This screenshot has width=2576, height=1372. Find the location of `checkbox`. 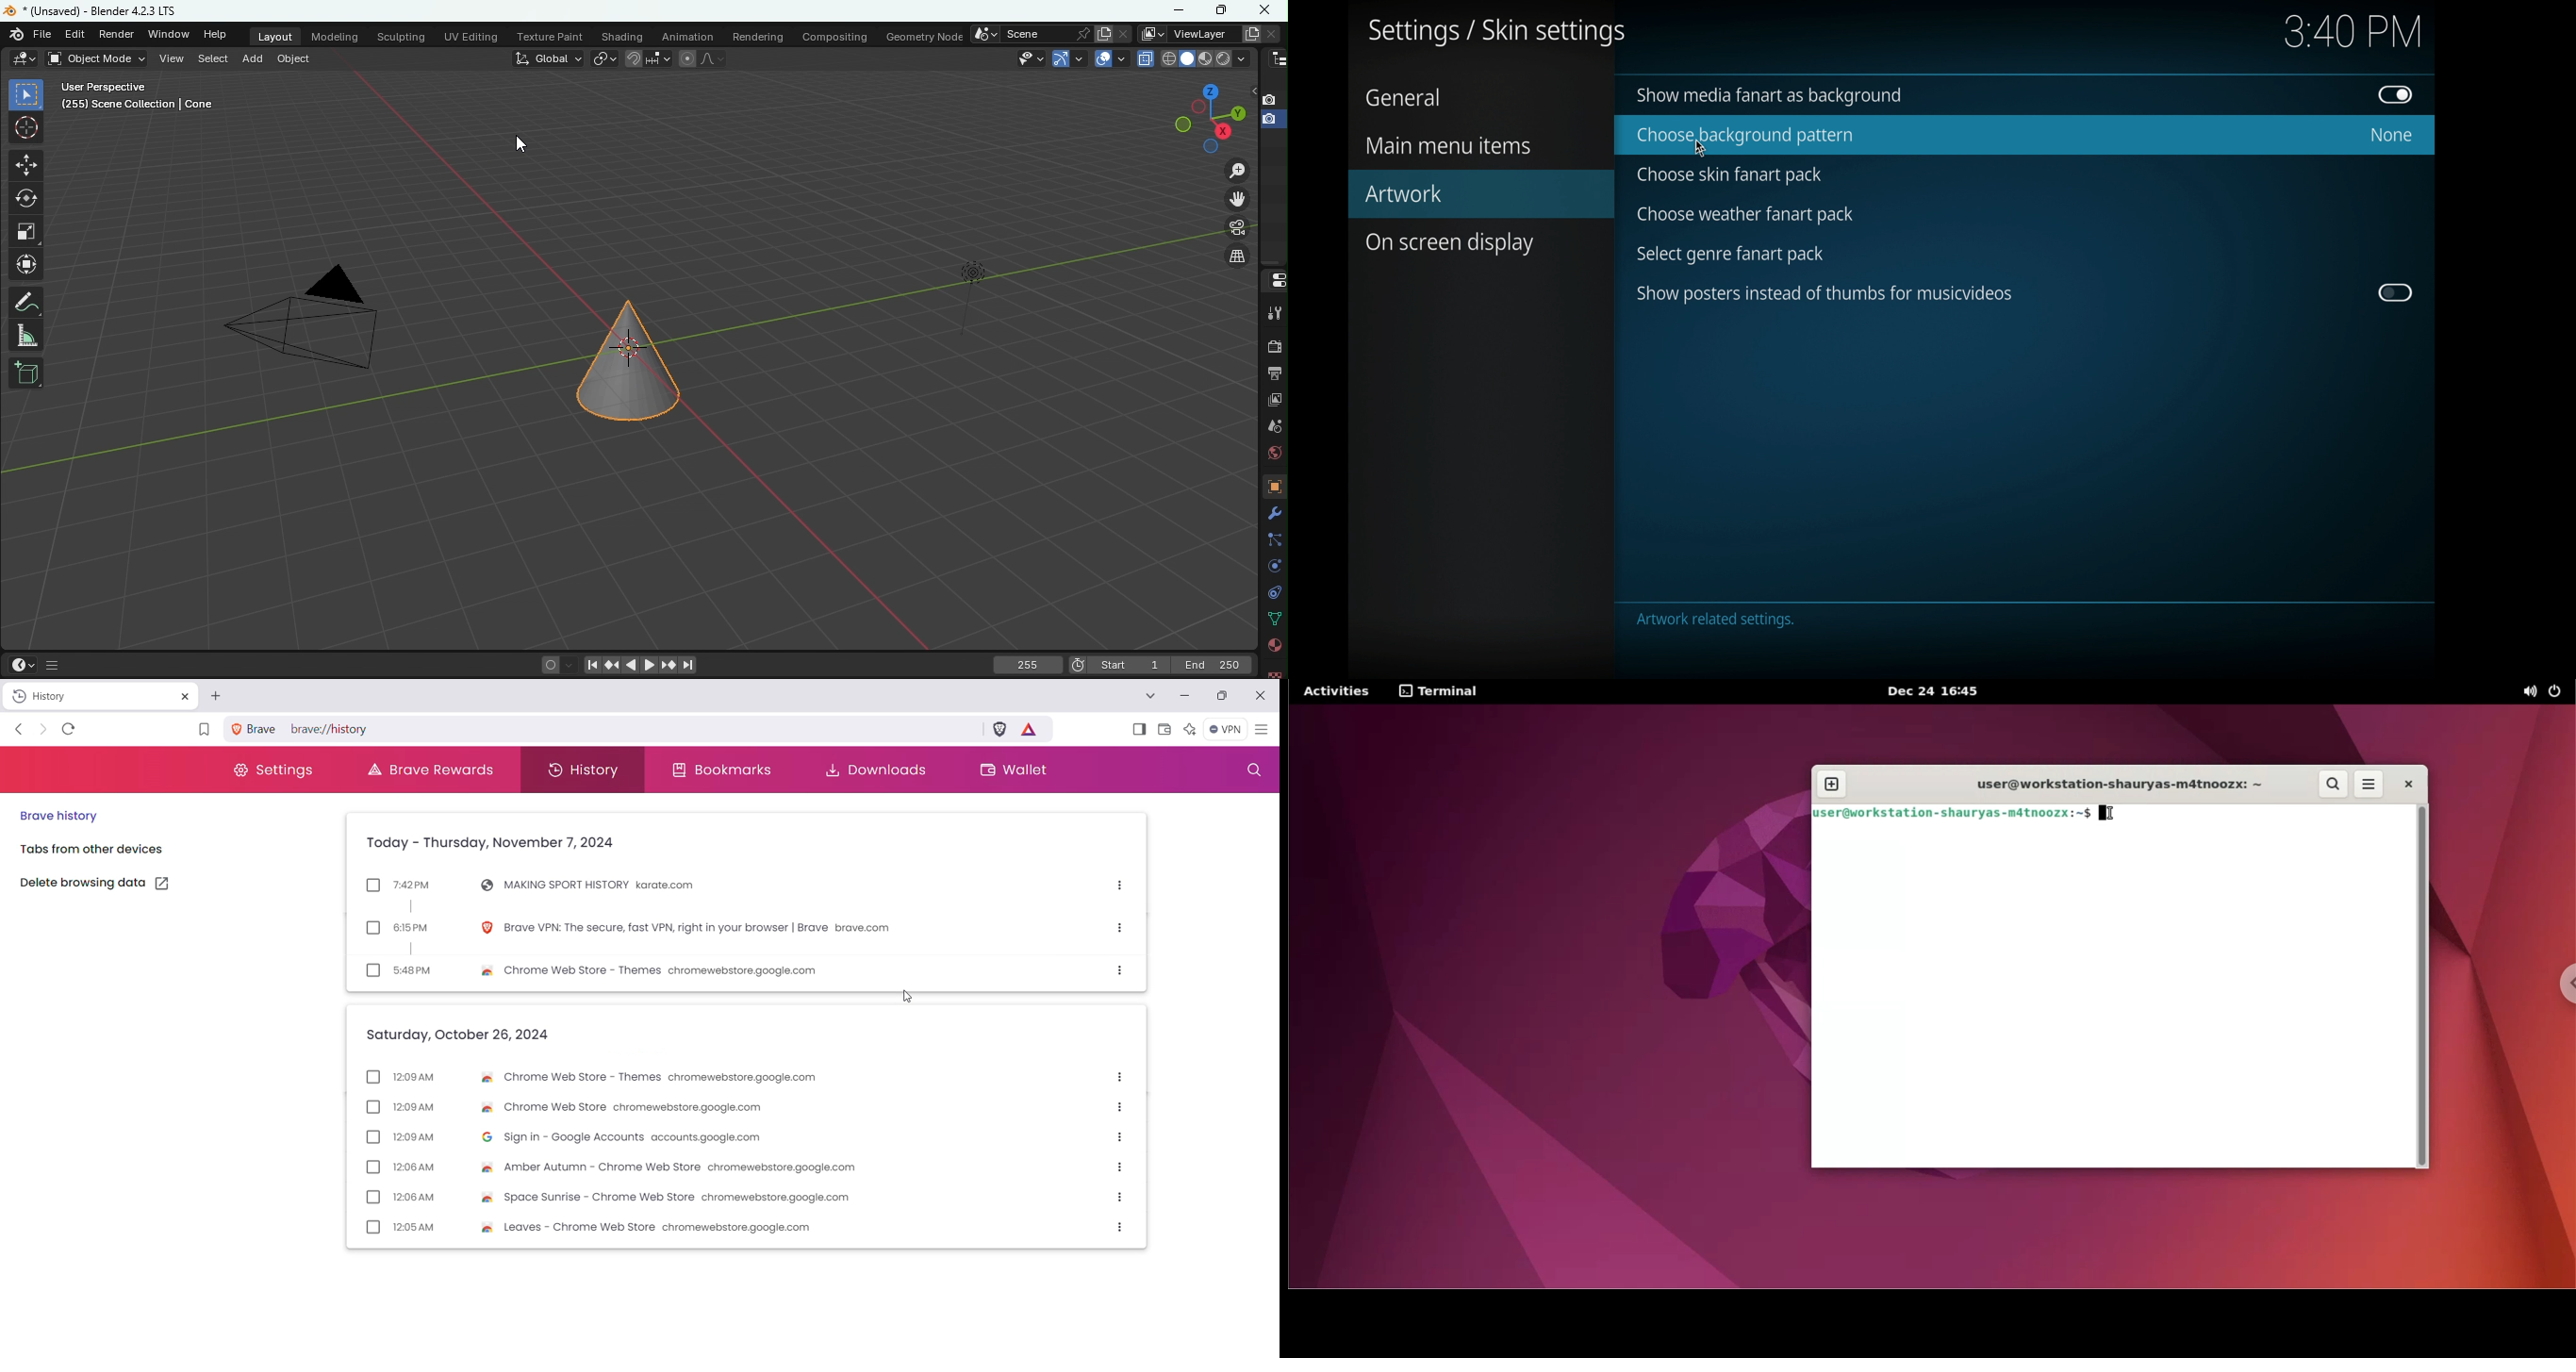

checkbox is located at coordinates (369, 1107).